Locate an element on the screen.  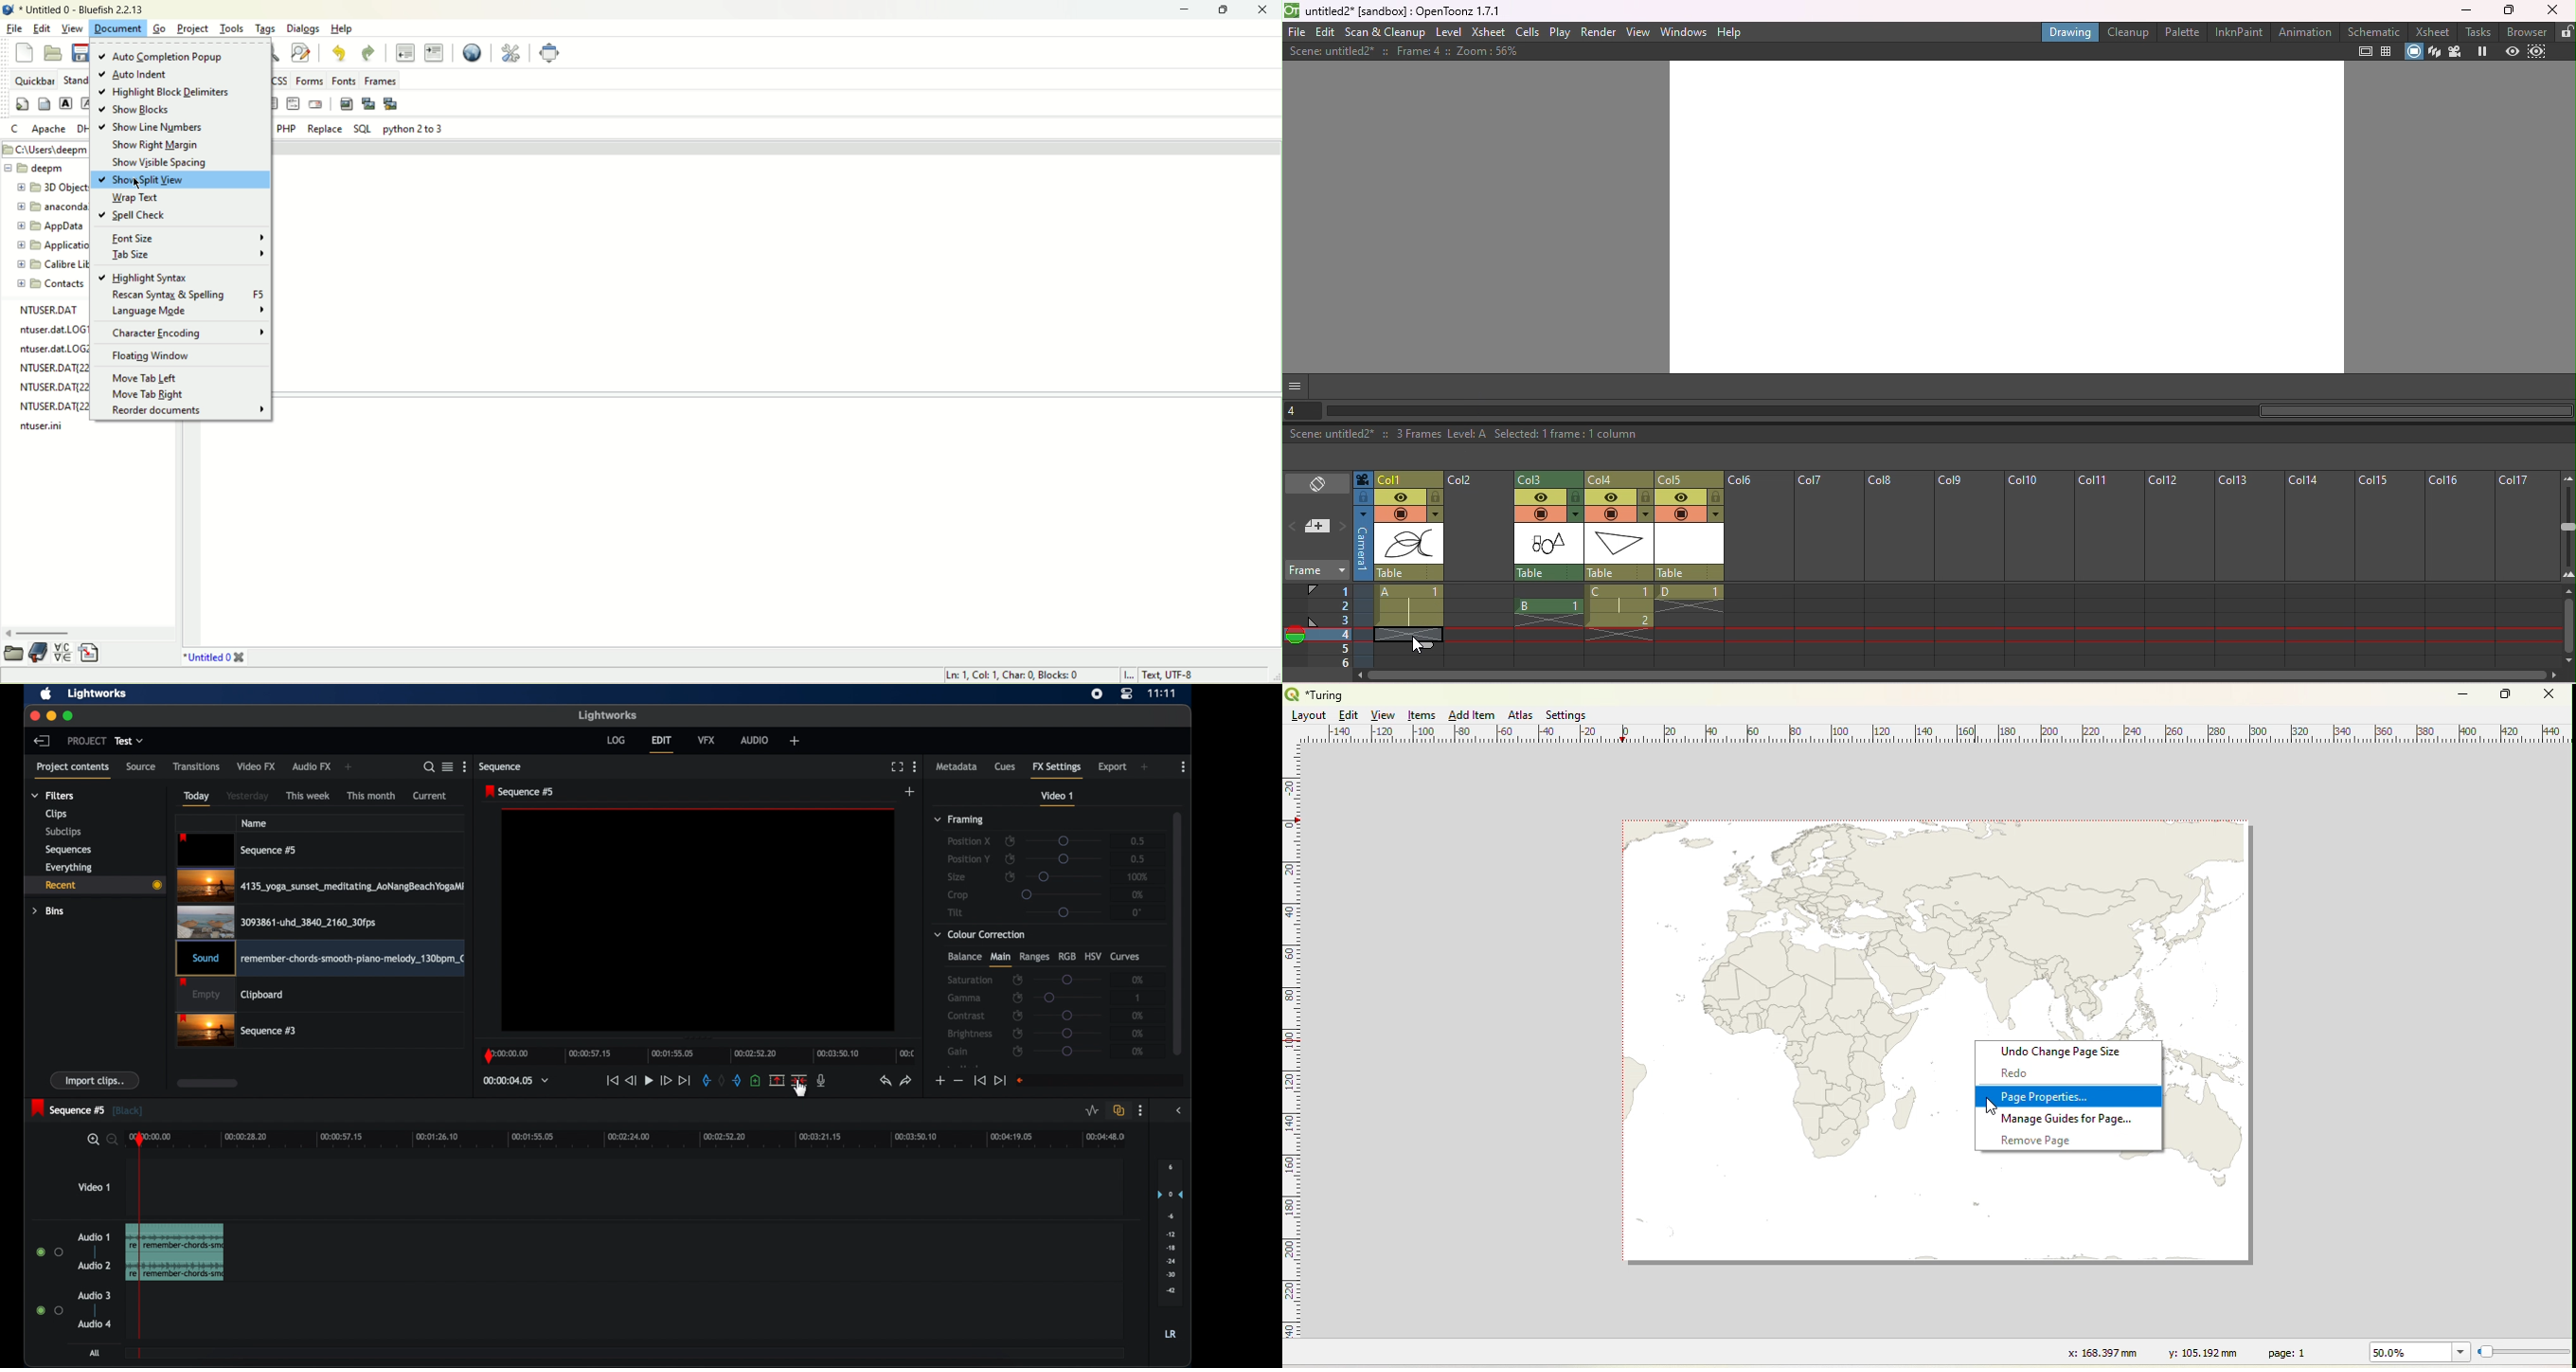
remove marked section is located at coordinates (777, 1079).